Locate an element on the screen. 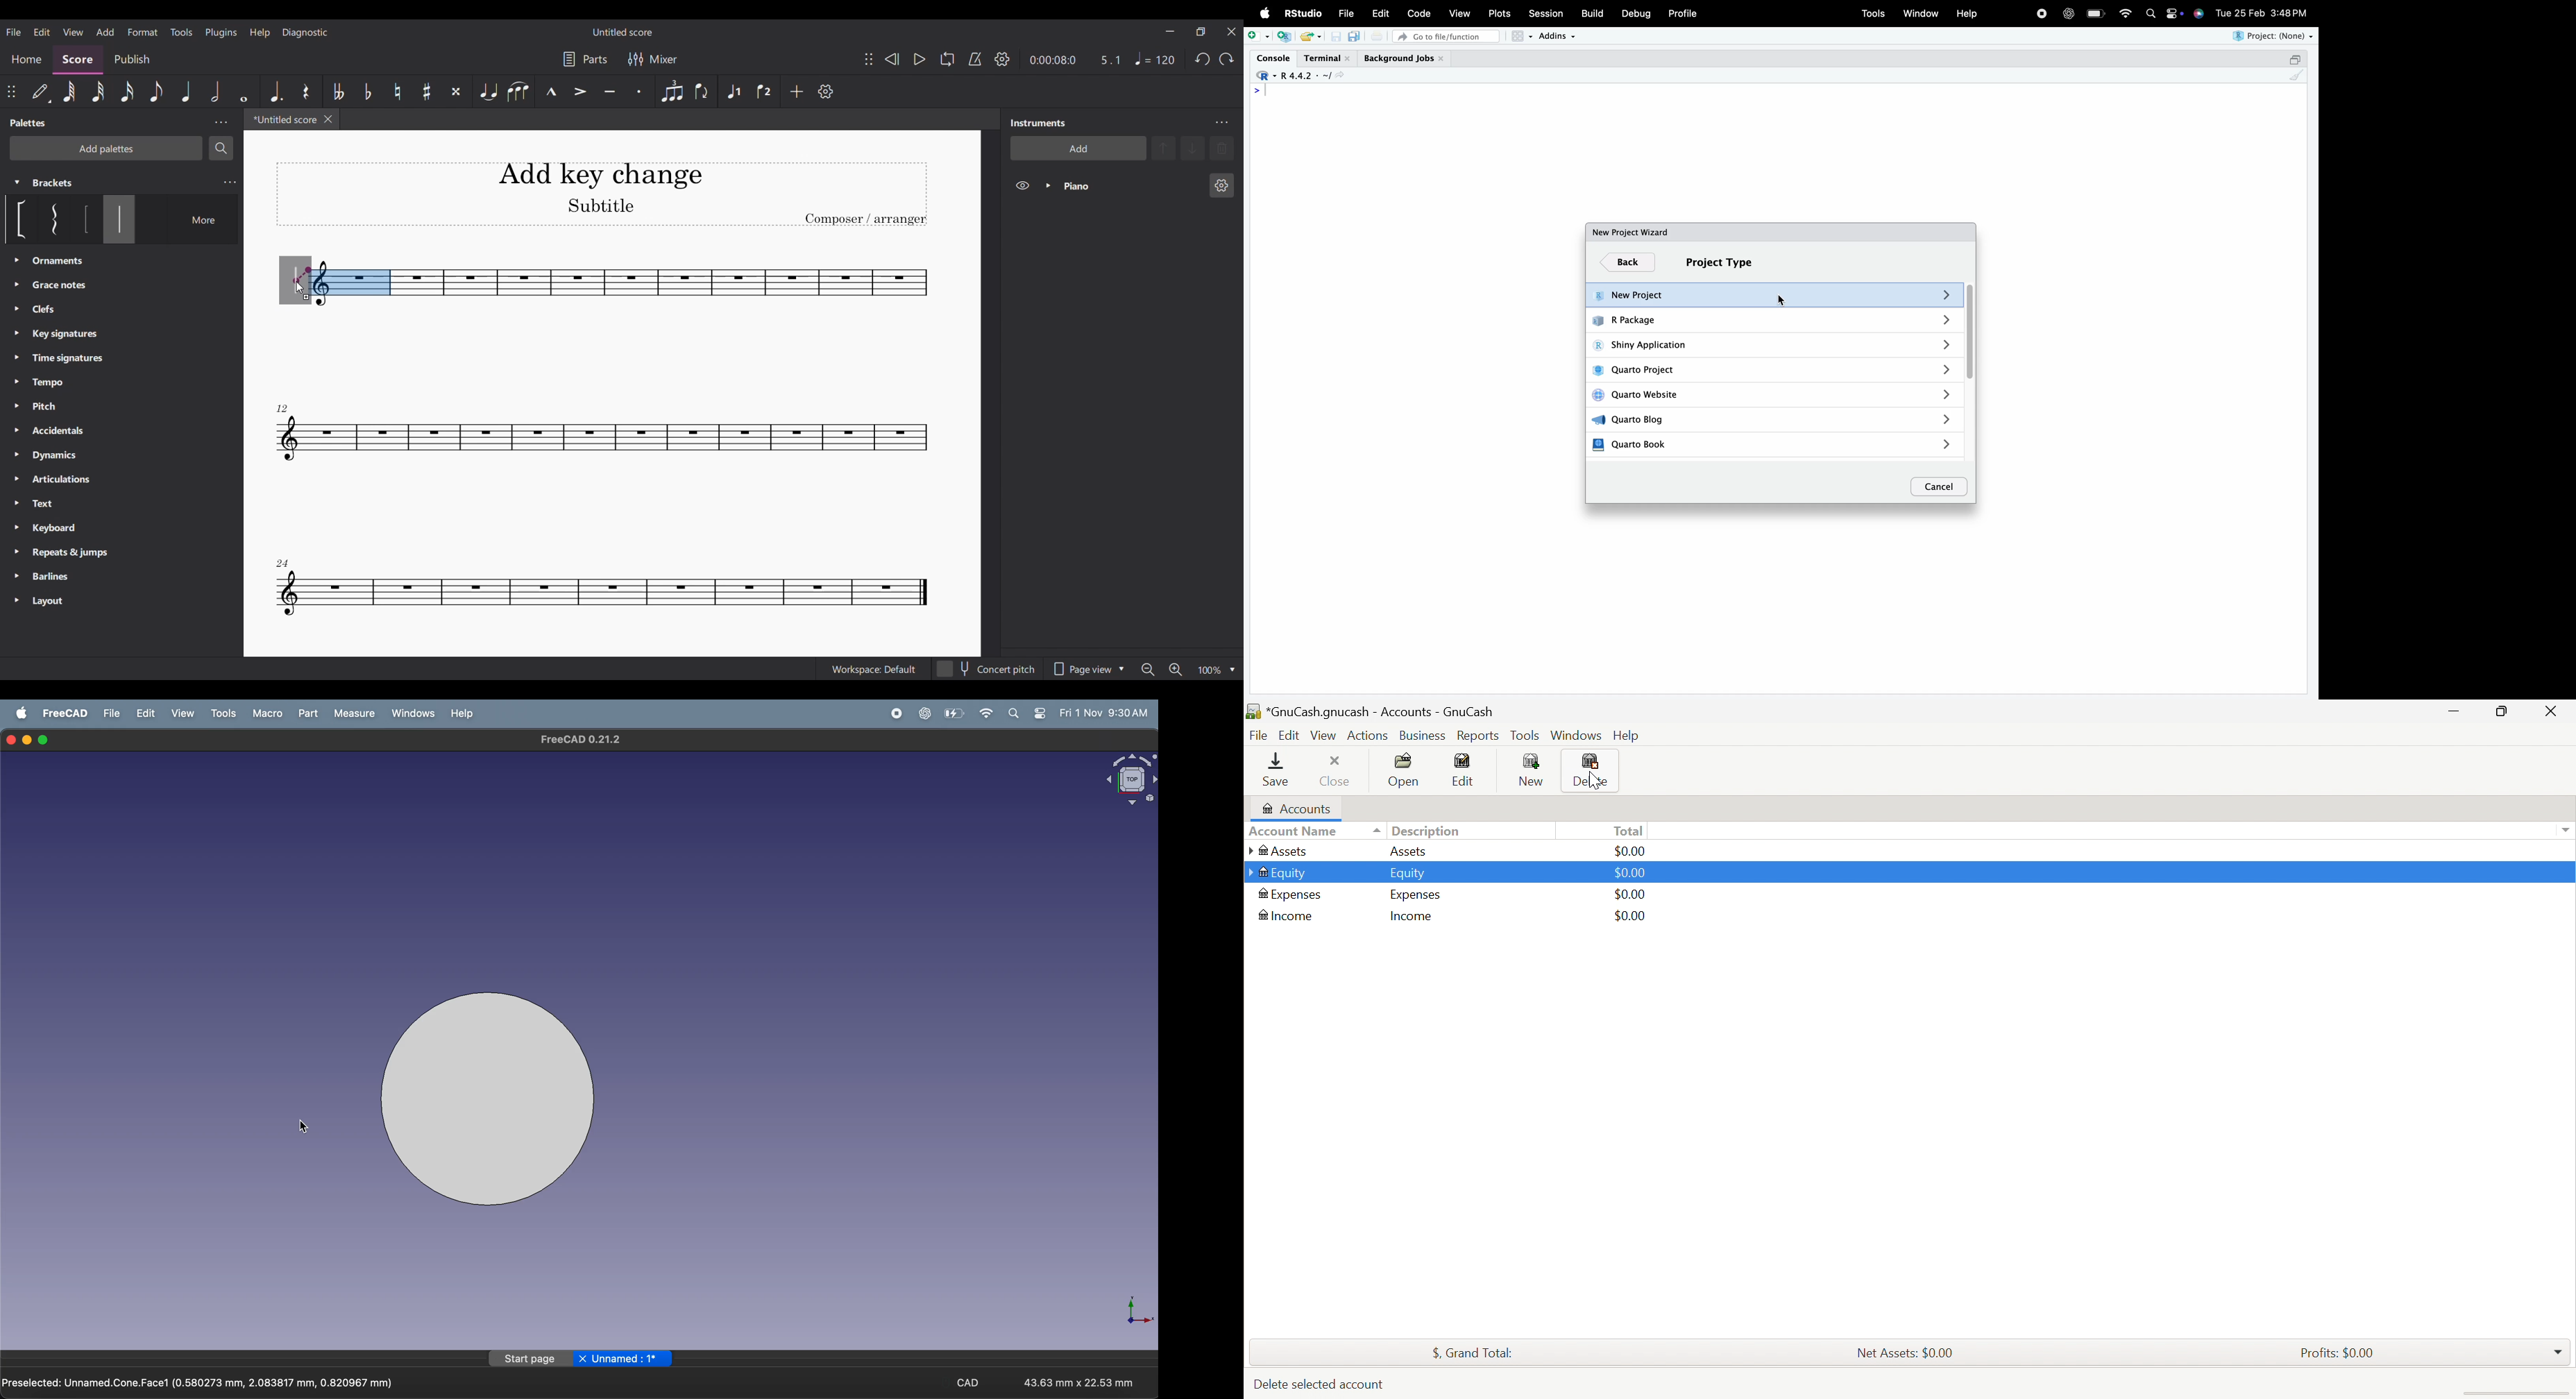  File menu is located at coordinates (14, 32).